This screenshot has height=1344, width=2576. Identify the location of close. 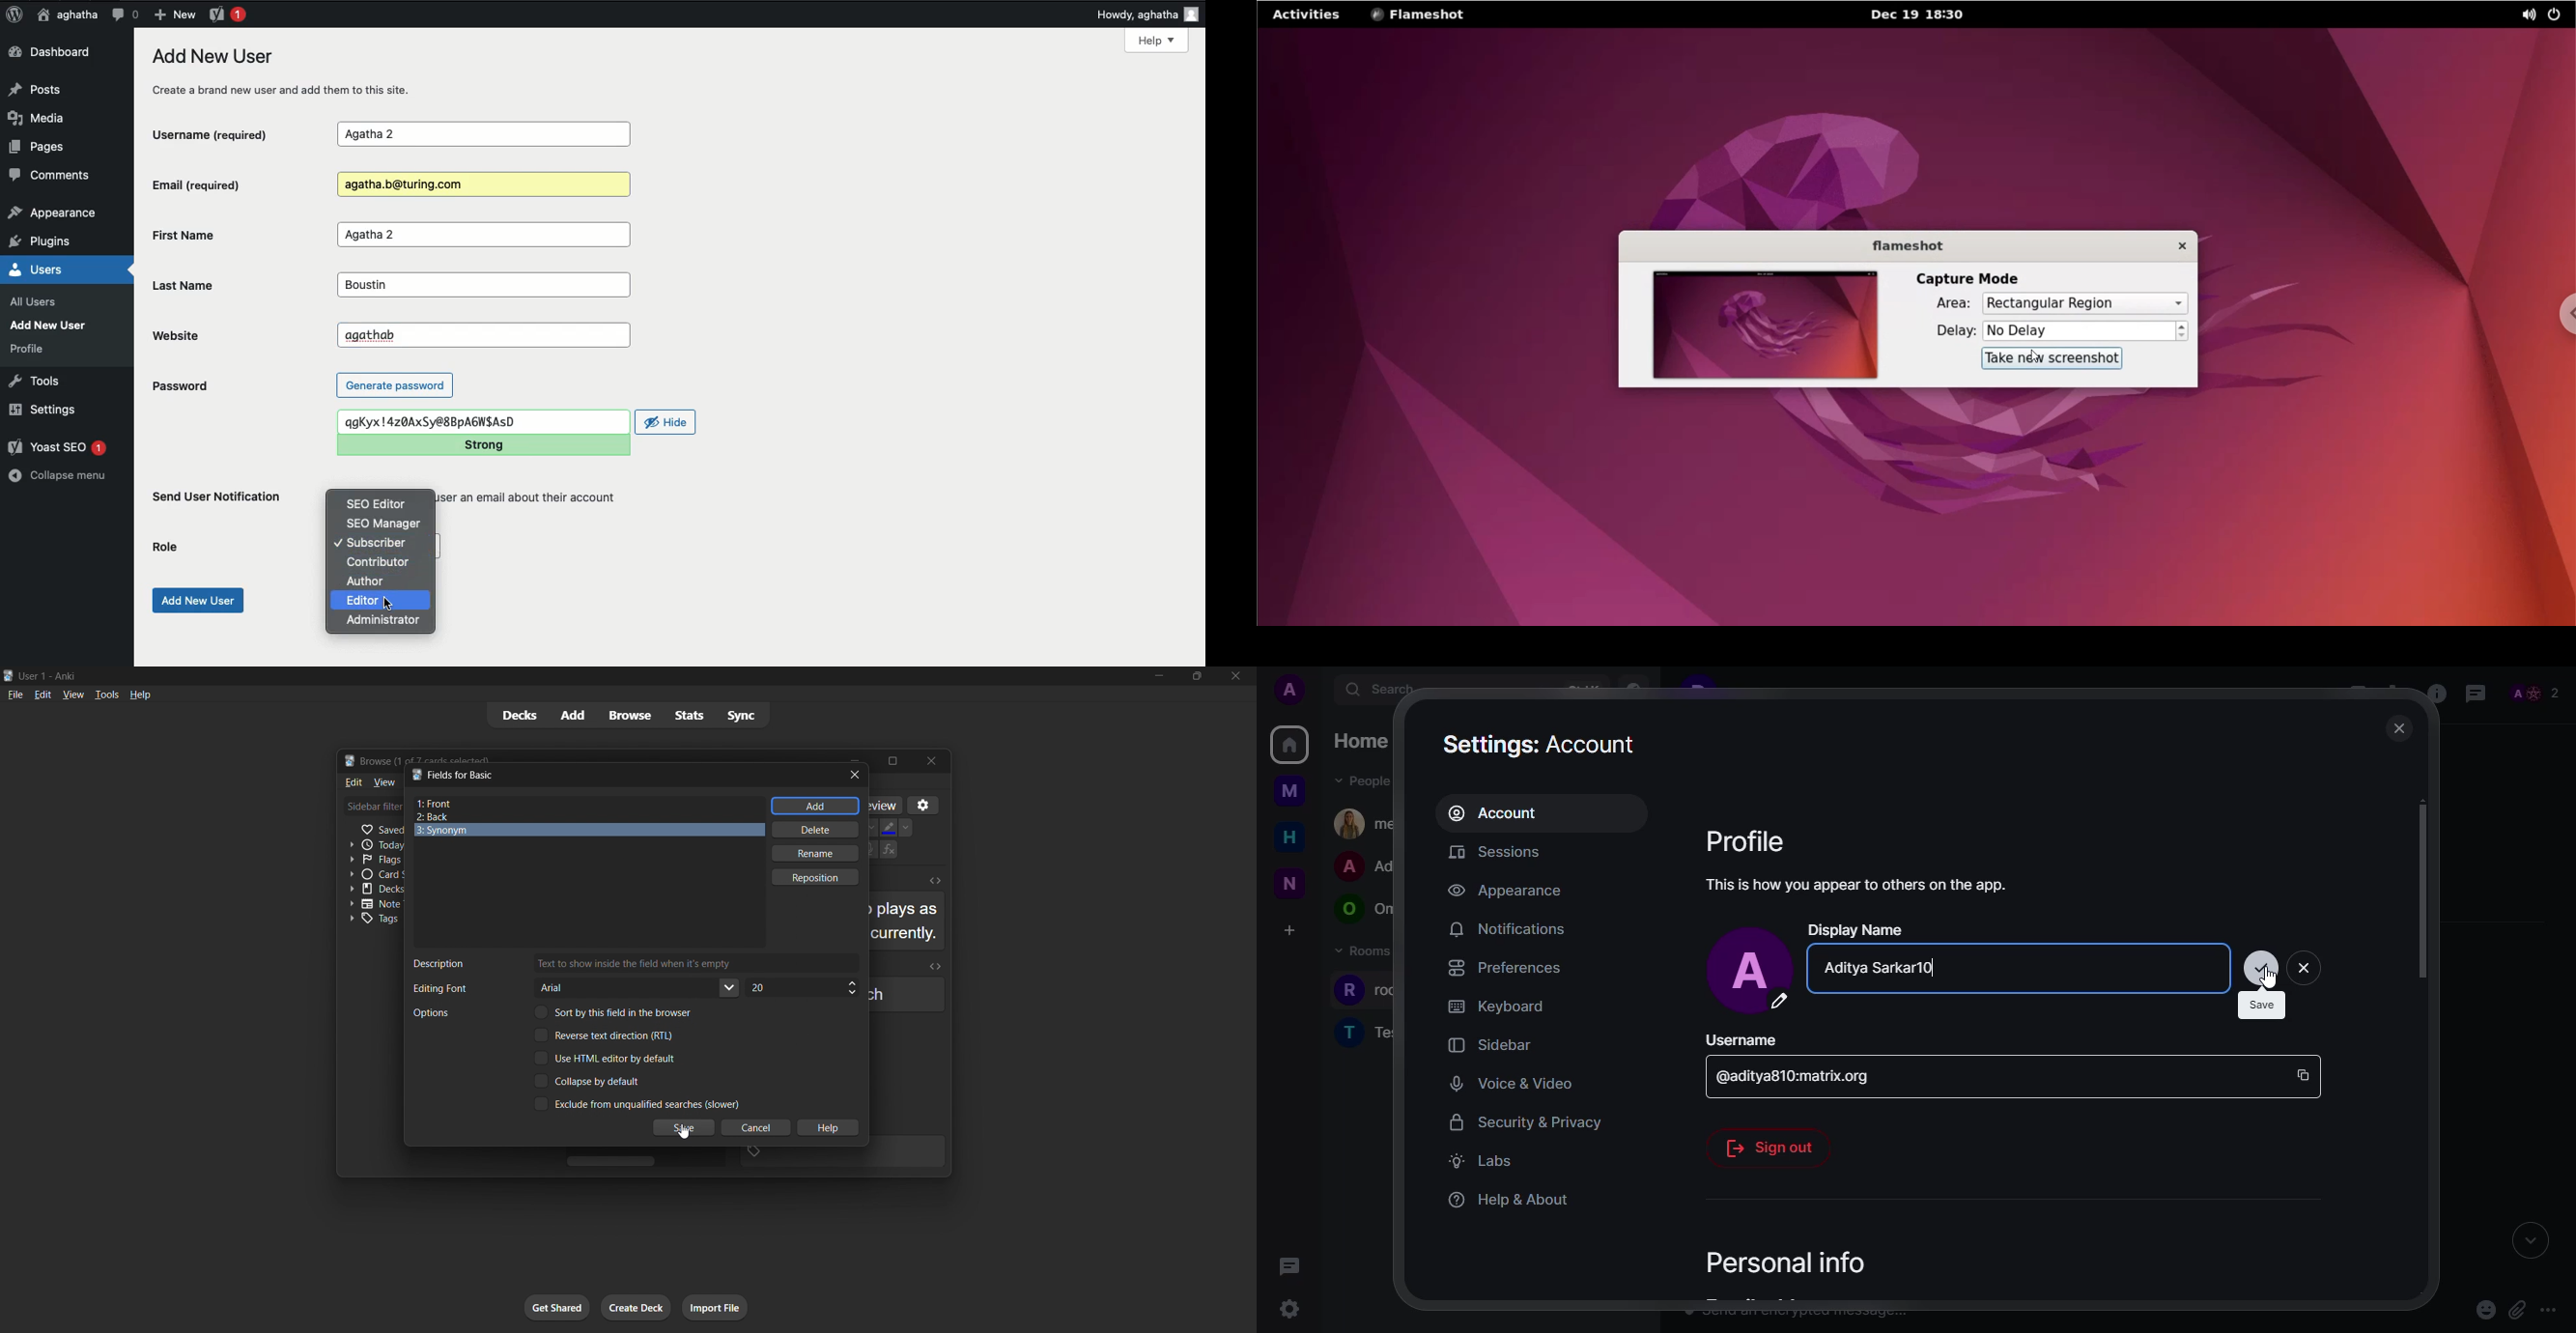
(853, 775).